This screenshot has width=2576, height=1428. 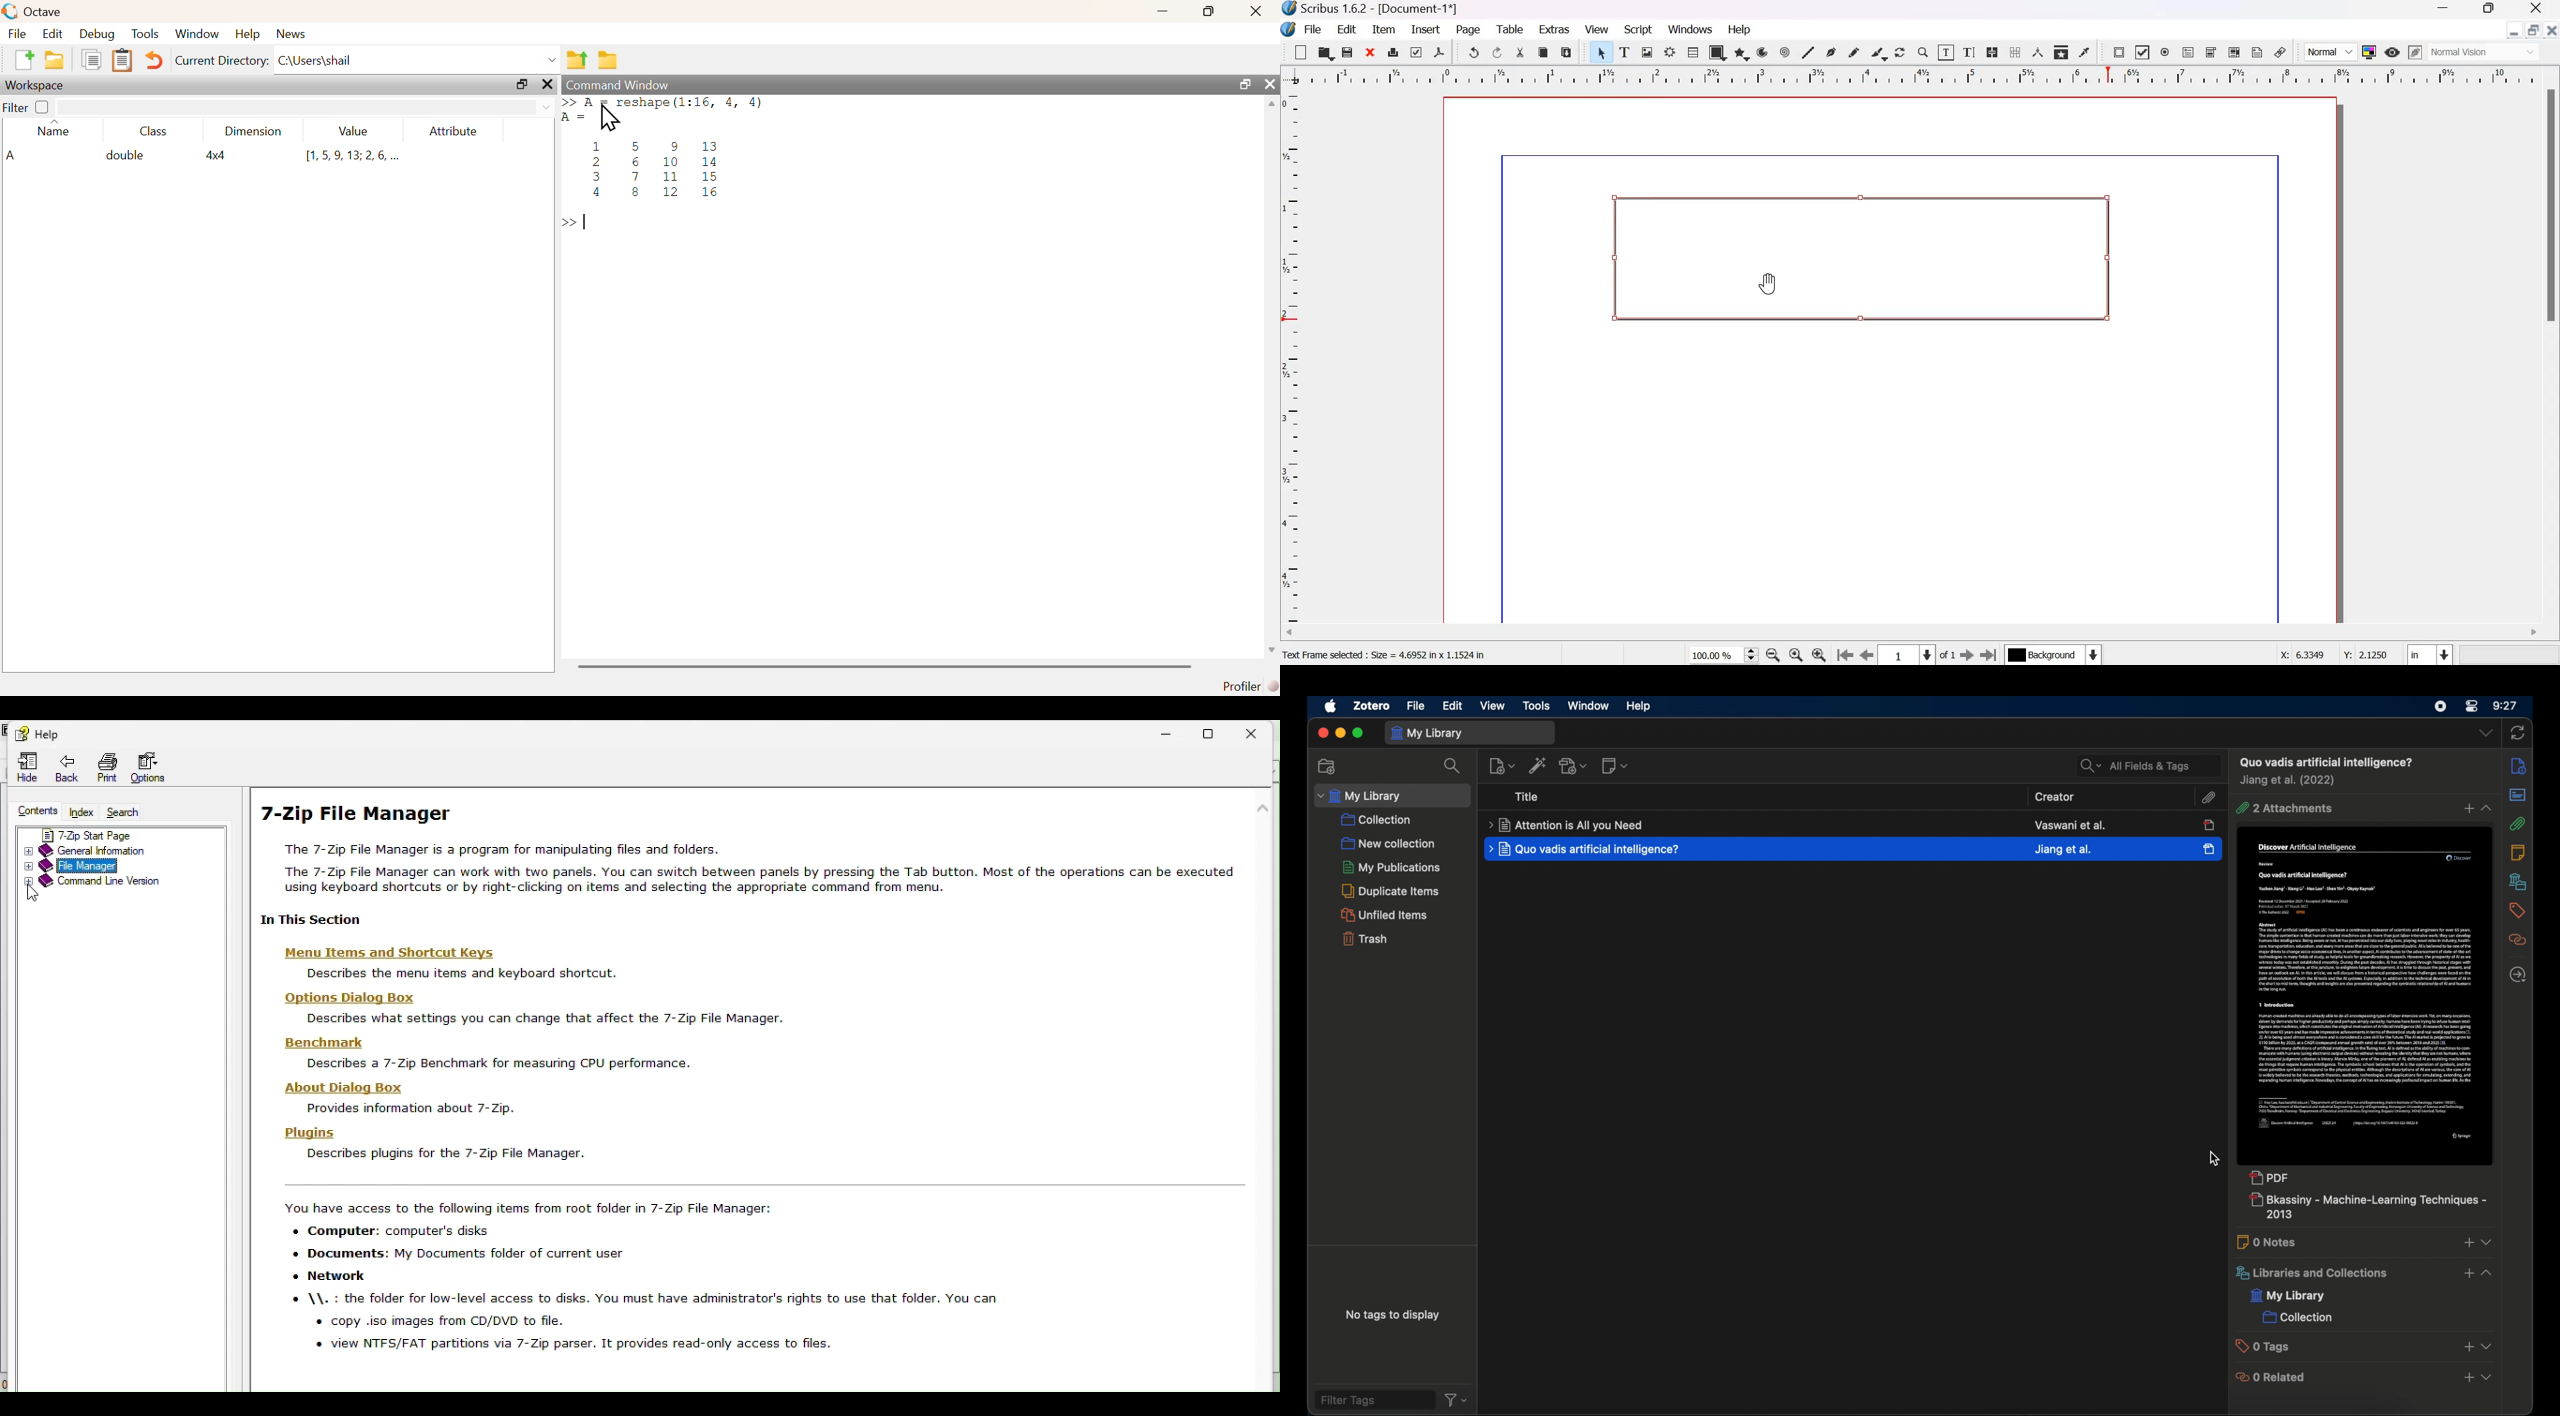 What do you see at coordinates (2212, 1159) in the screenshot?
I see `cursor` at bounding box center [2212, 1159].